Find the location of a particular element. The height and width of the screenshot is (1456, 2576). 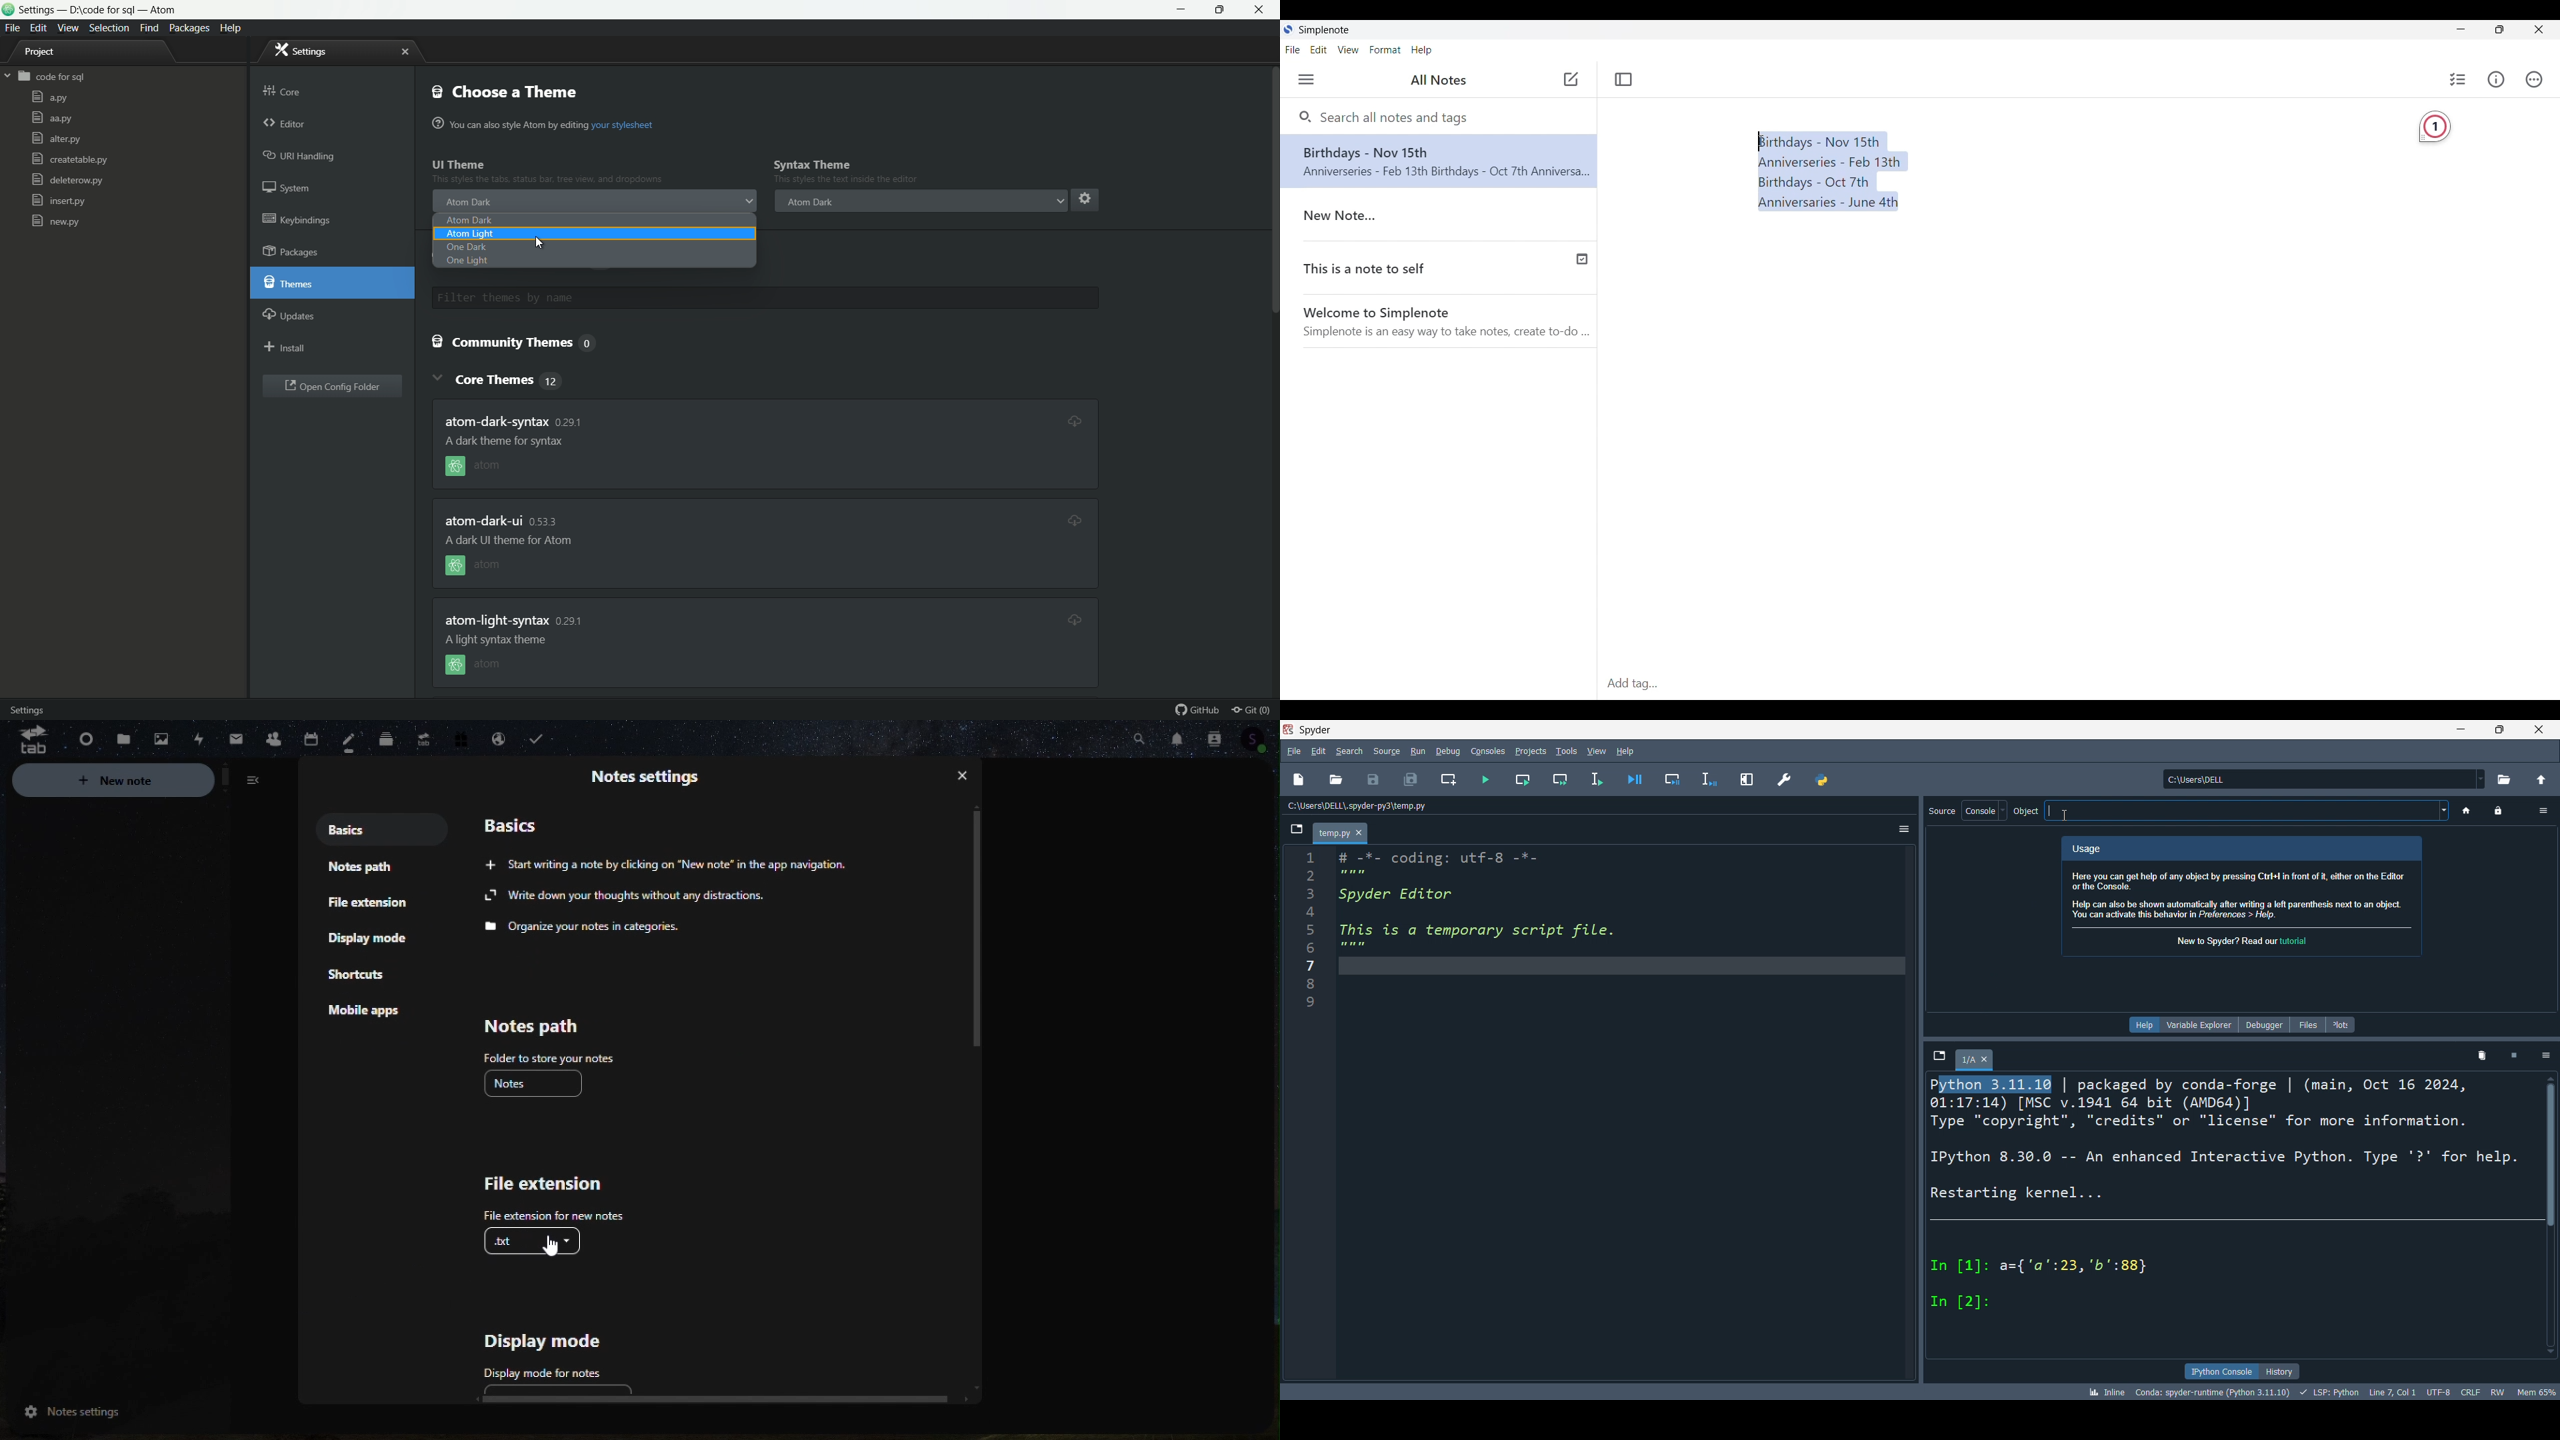

Actions is located at coordinates (2534, 79).